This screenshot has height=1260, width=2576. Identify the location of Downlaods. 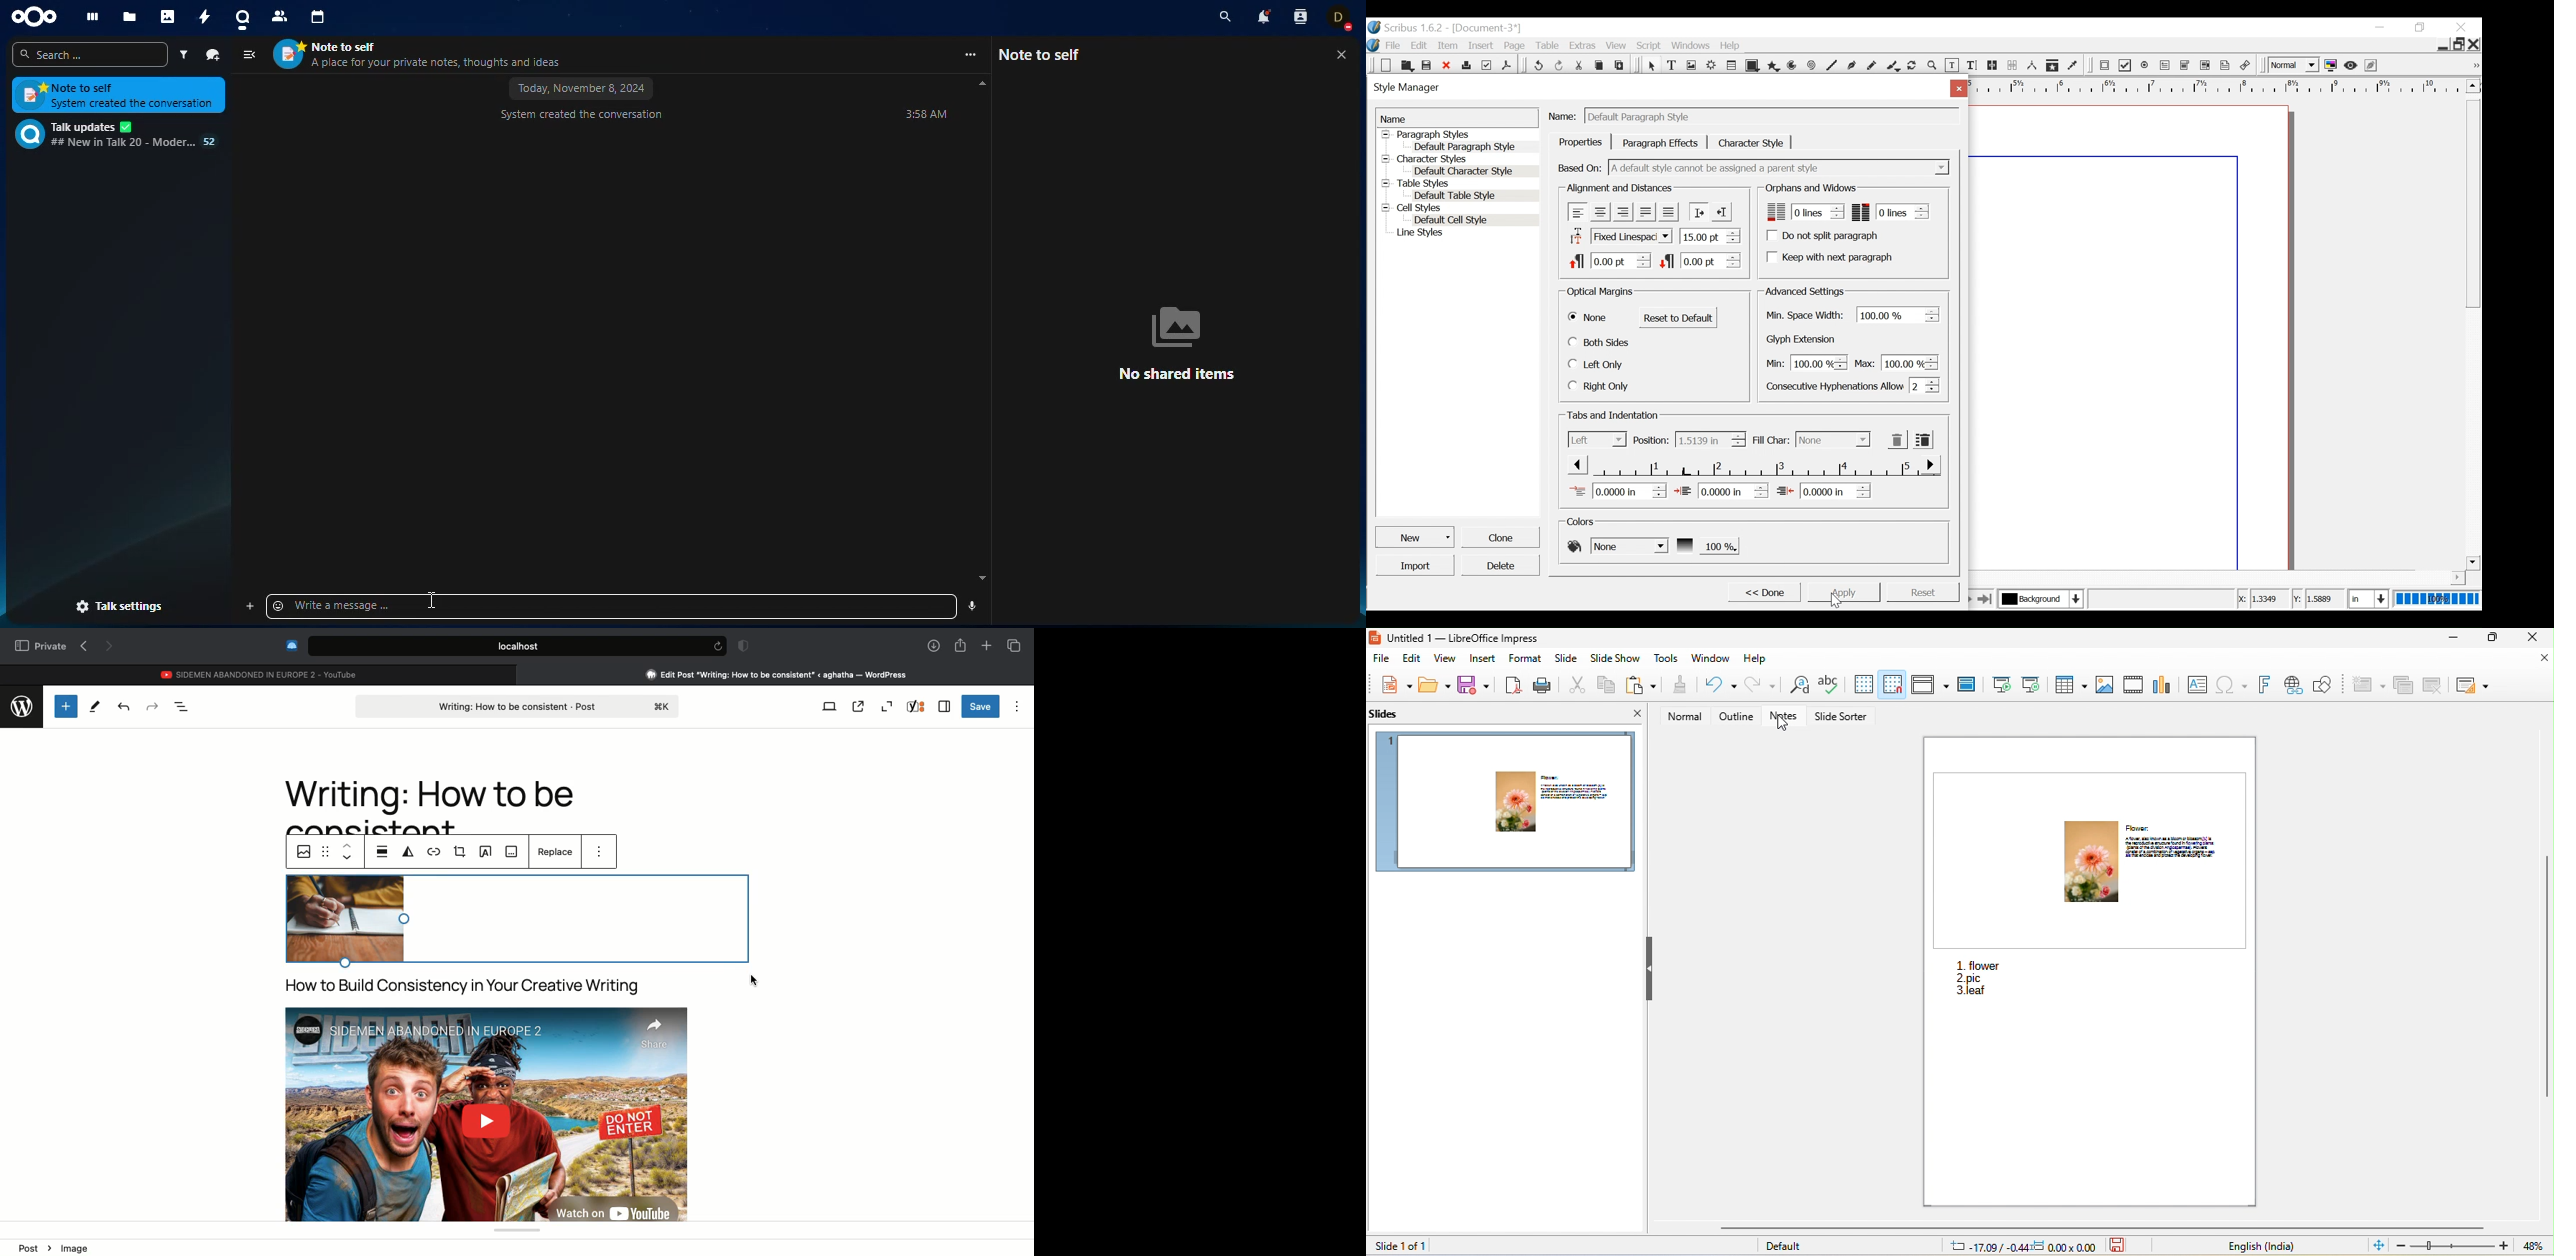
(932, 647).